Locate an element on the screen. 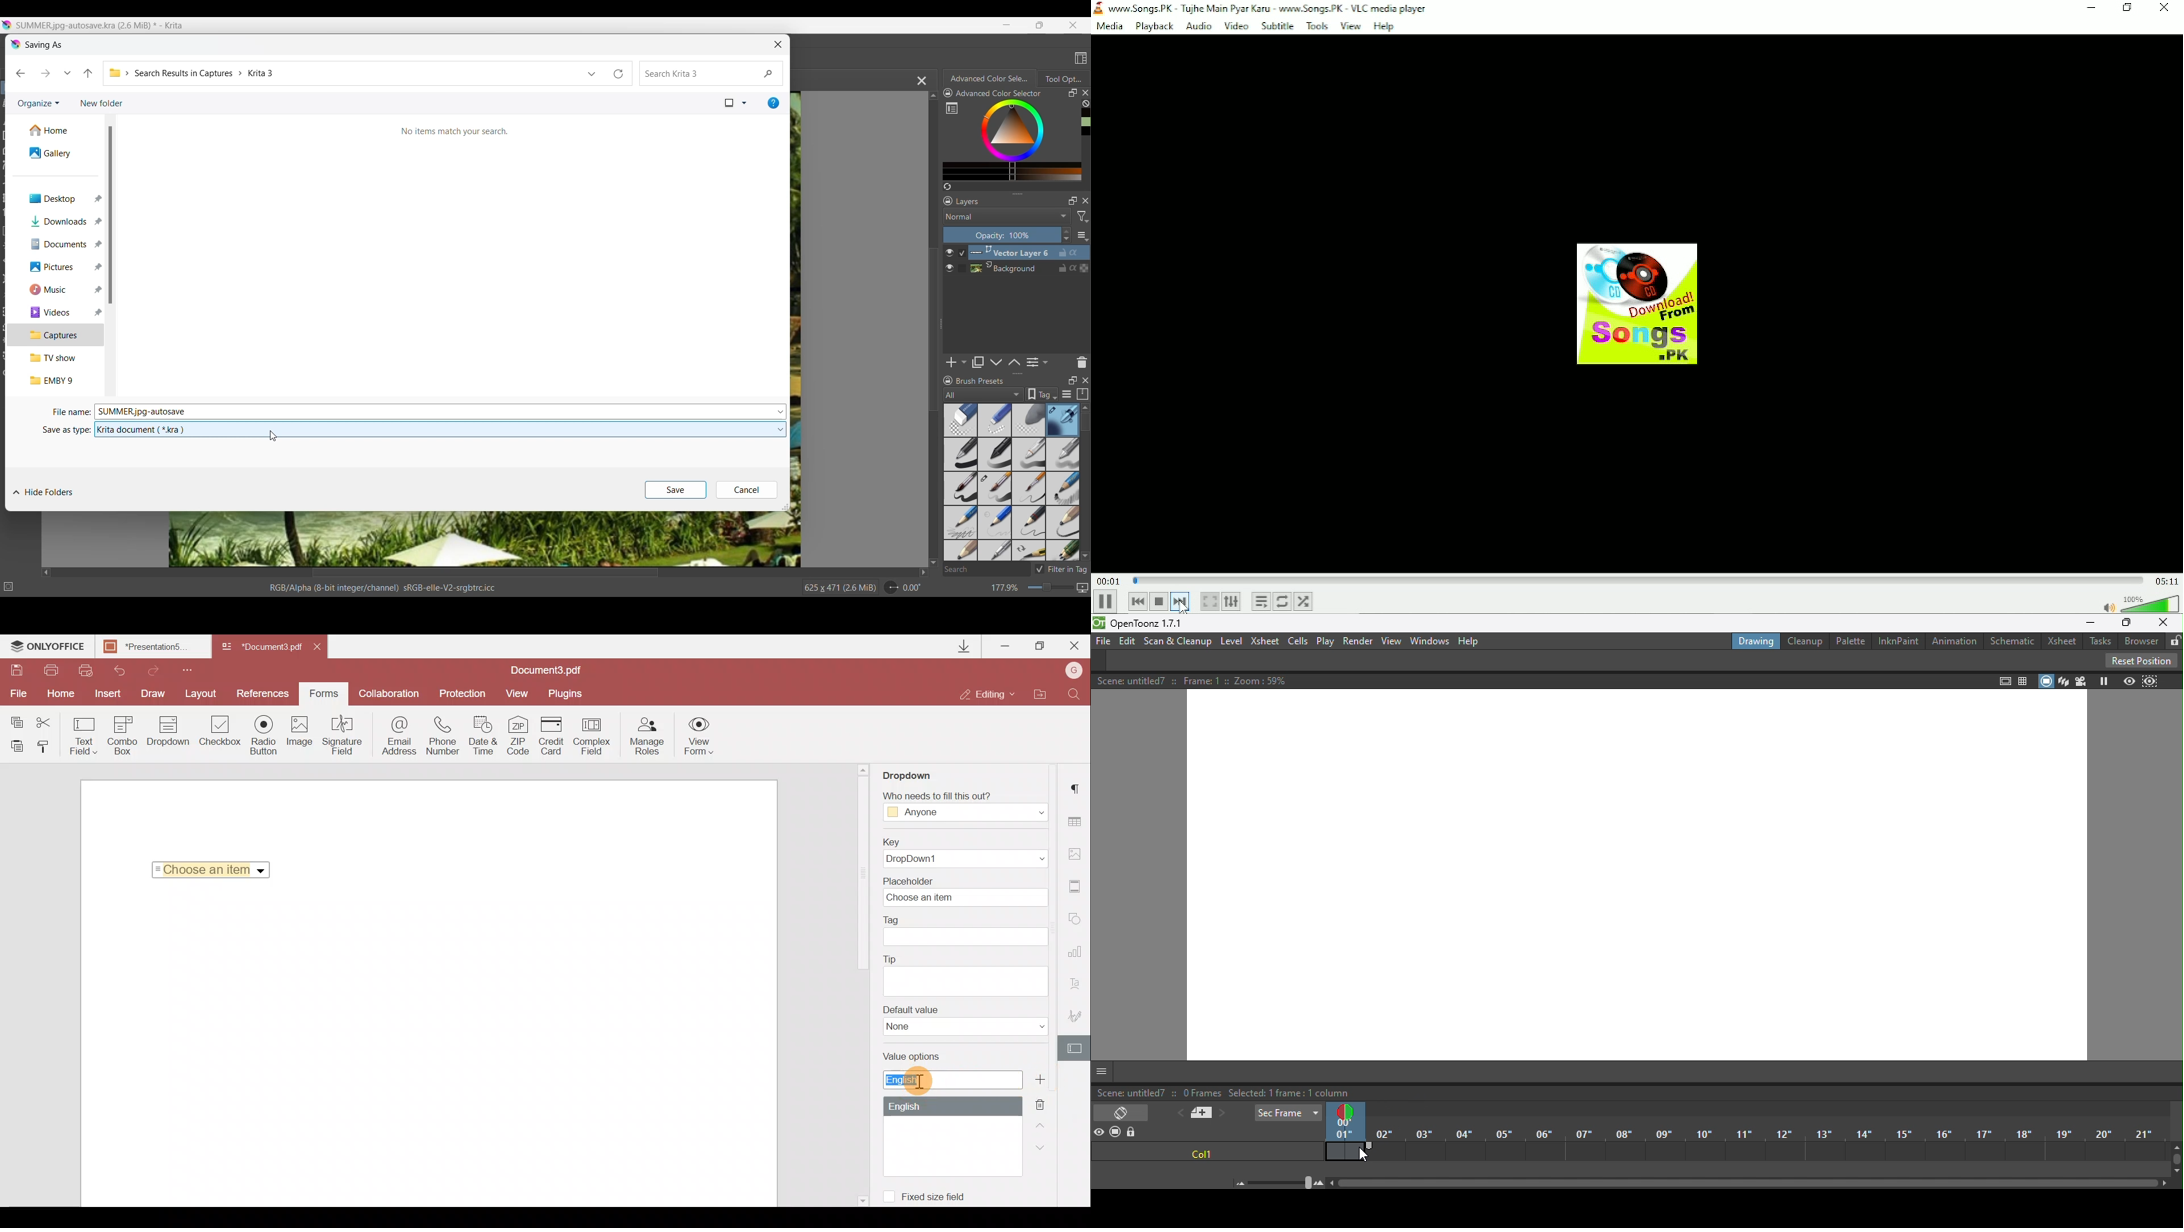 This screenshot has height=1232, width=2184. Pause is located at coordinates (1105, 603).